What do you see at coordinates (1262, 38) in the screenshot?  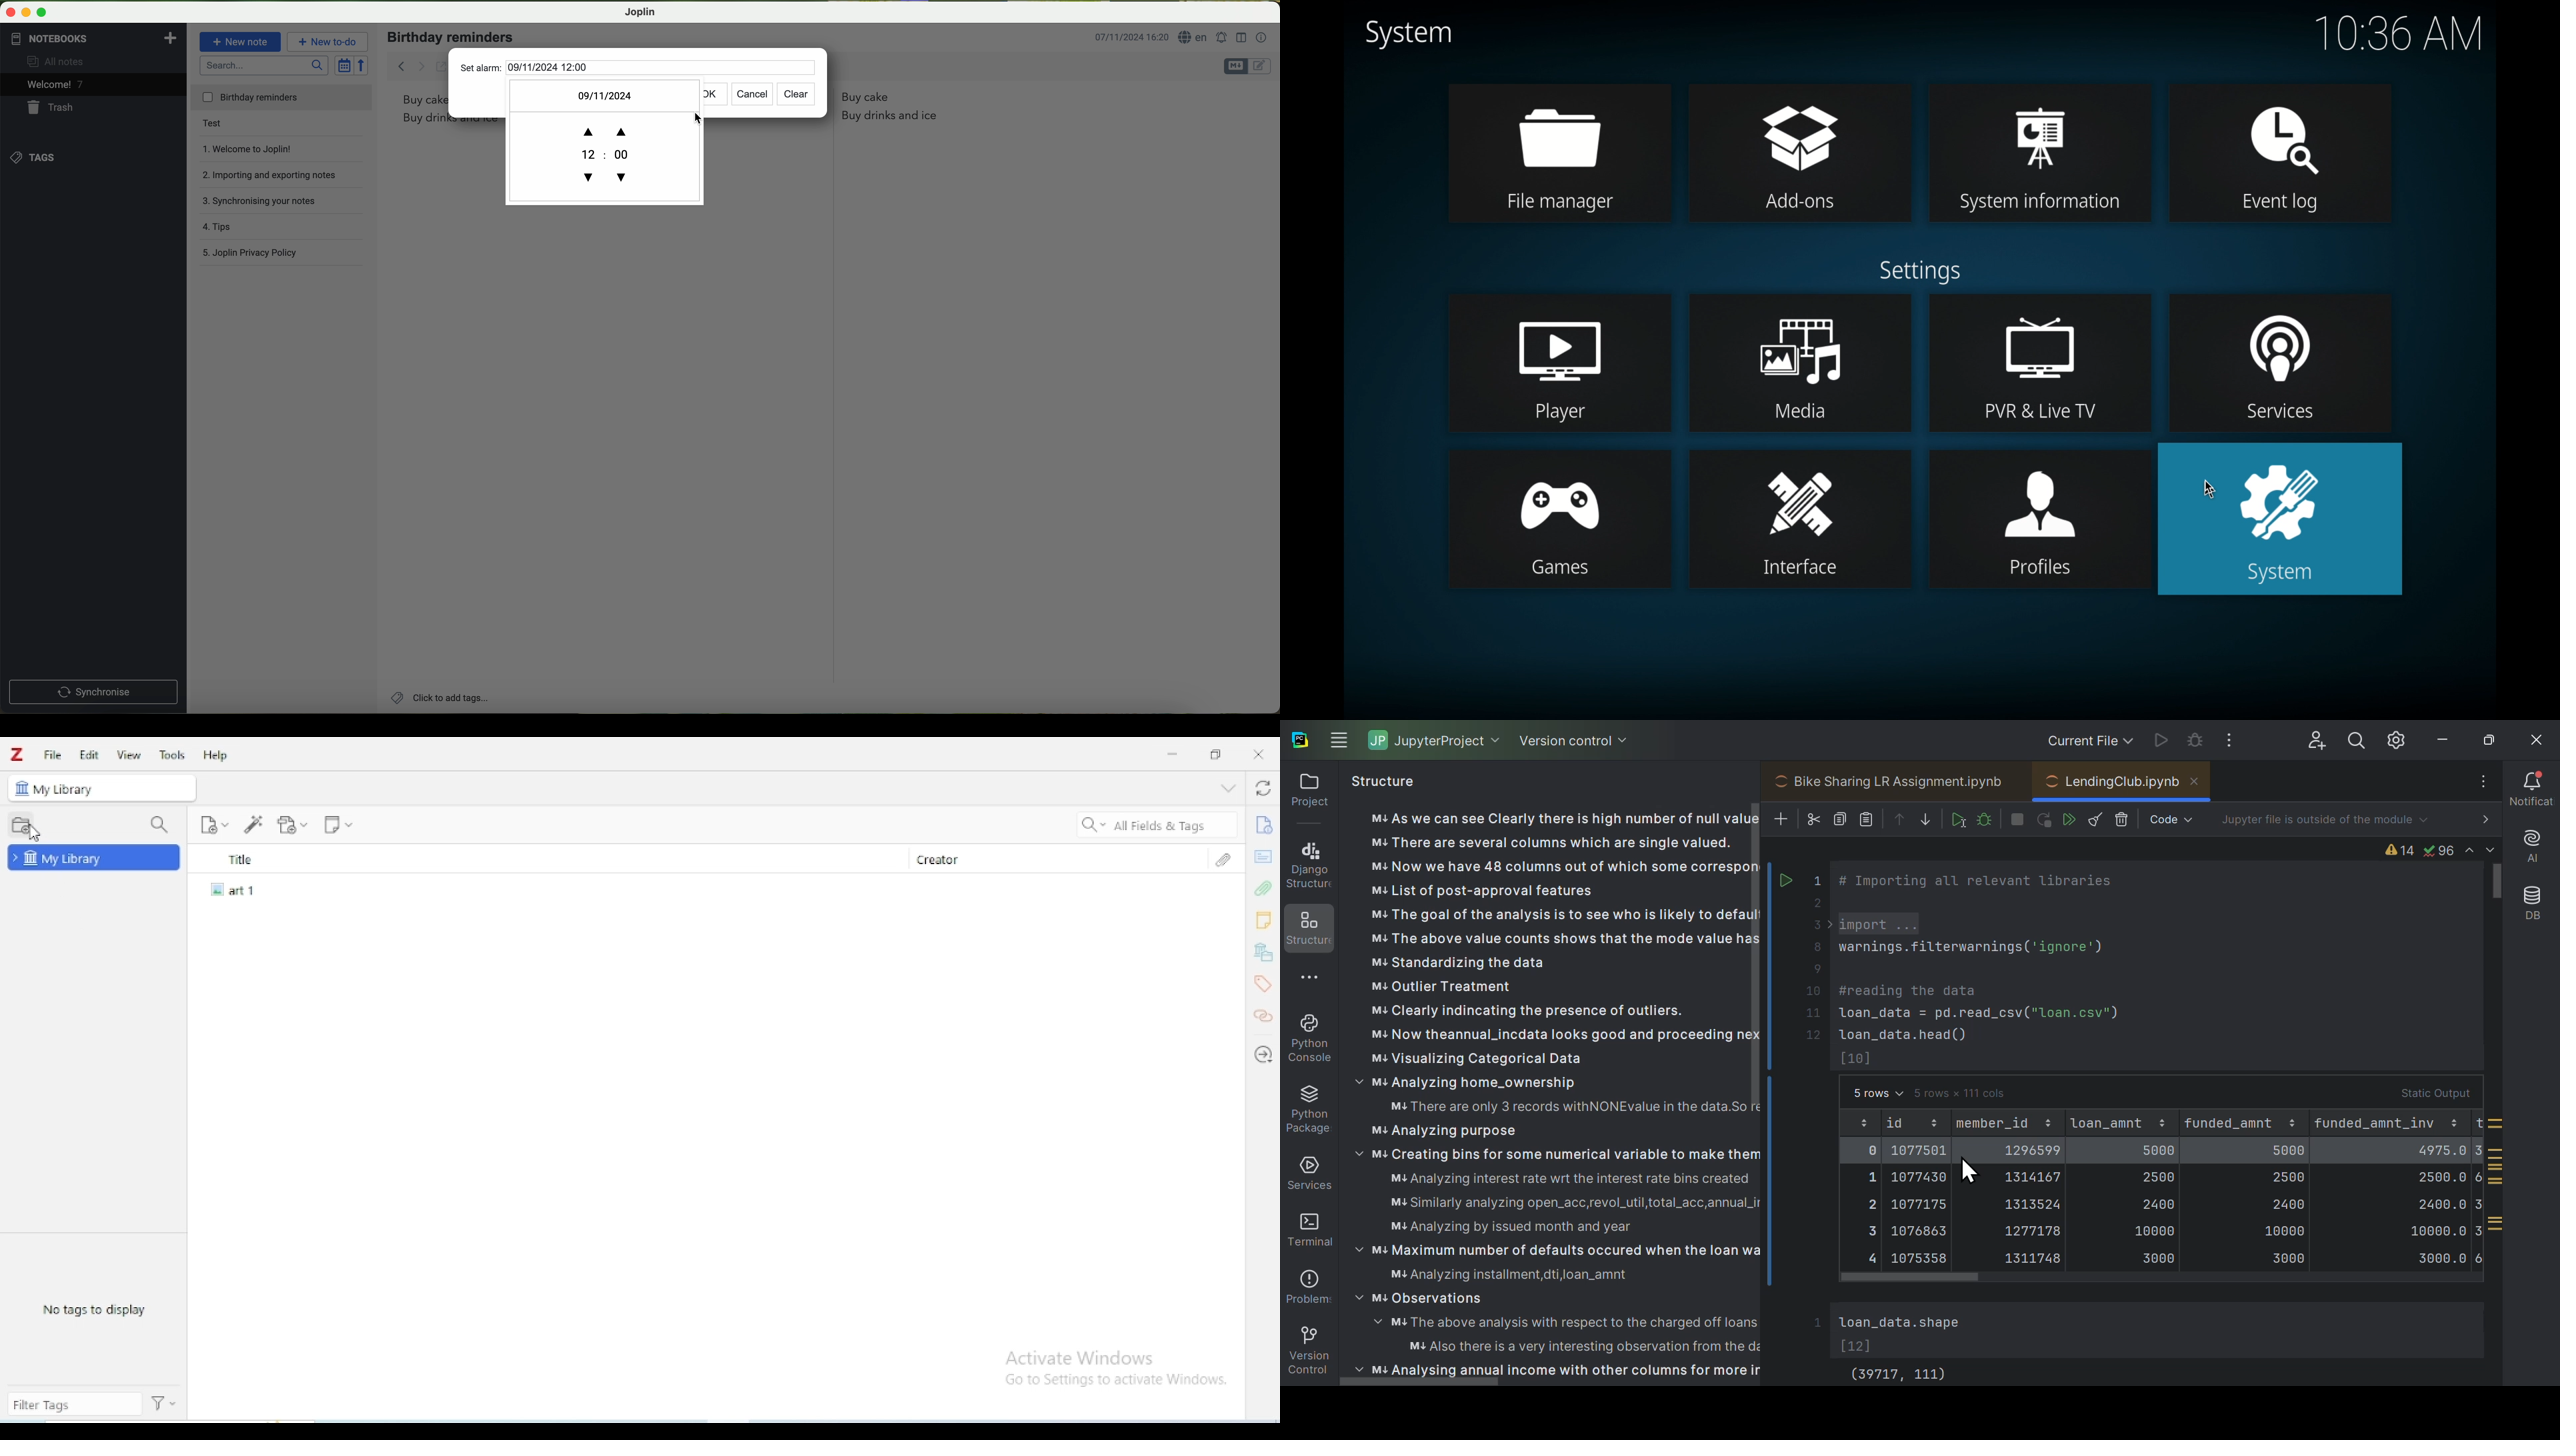 I see `note properties` at bounding box center [1262, 38].